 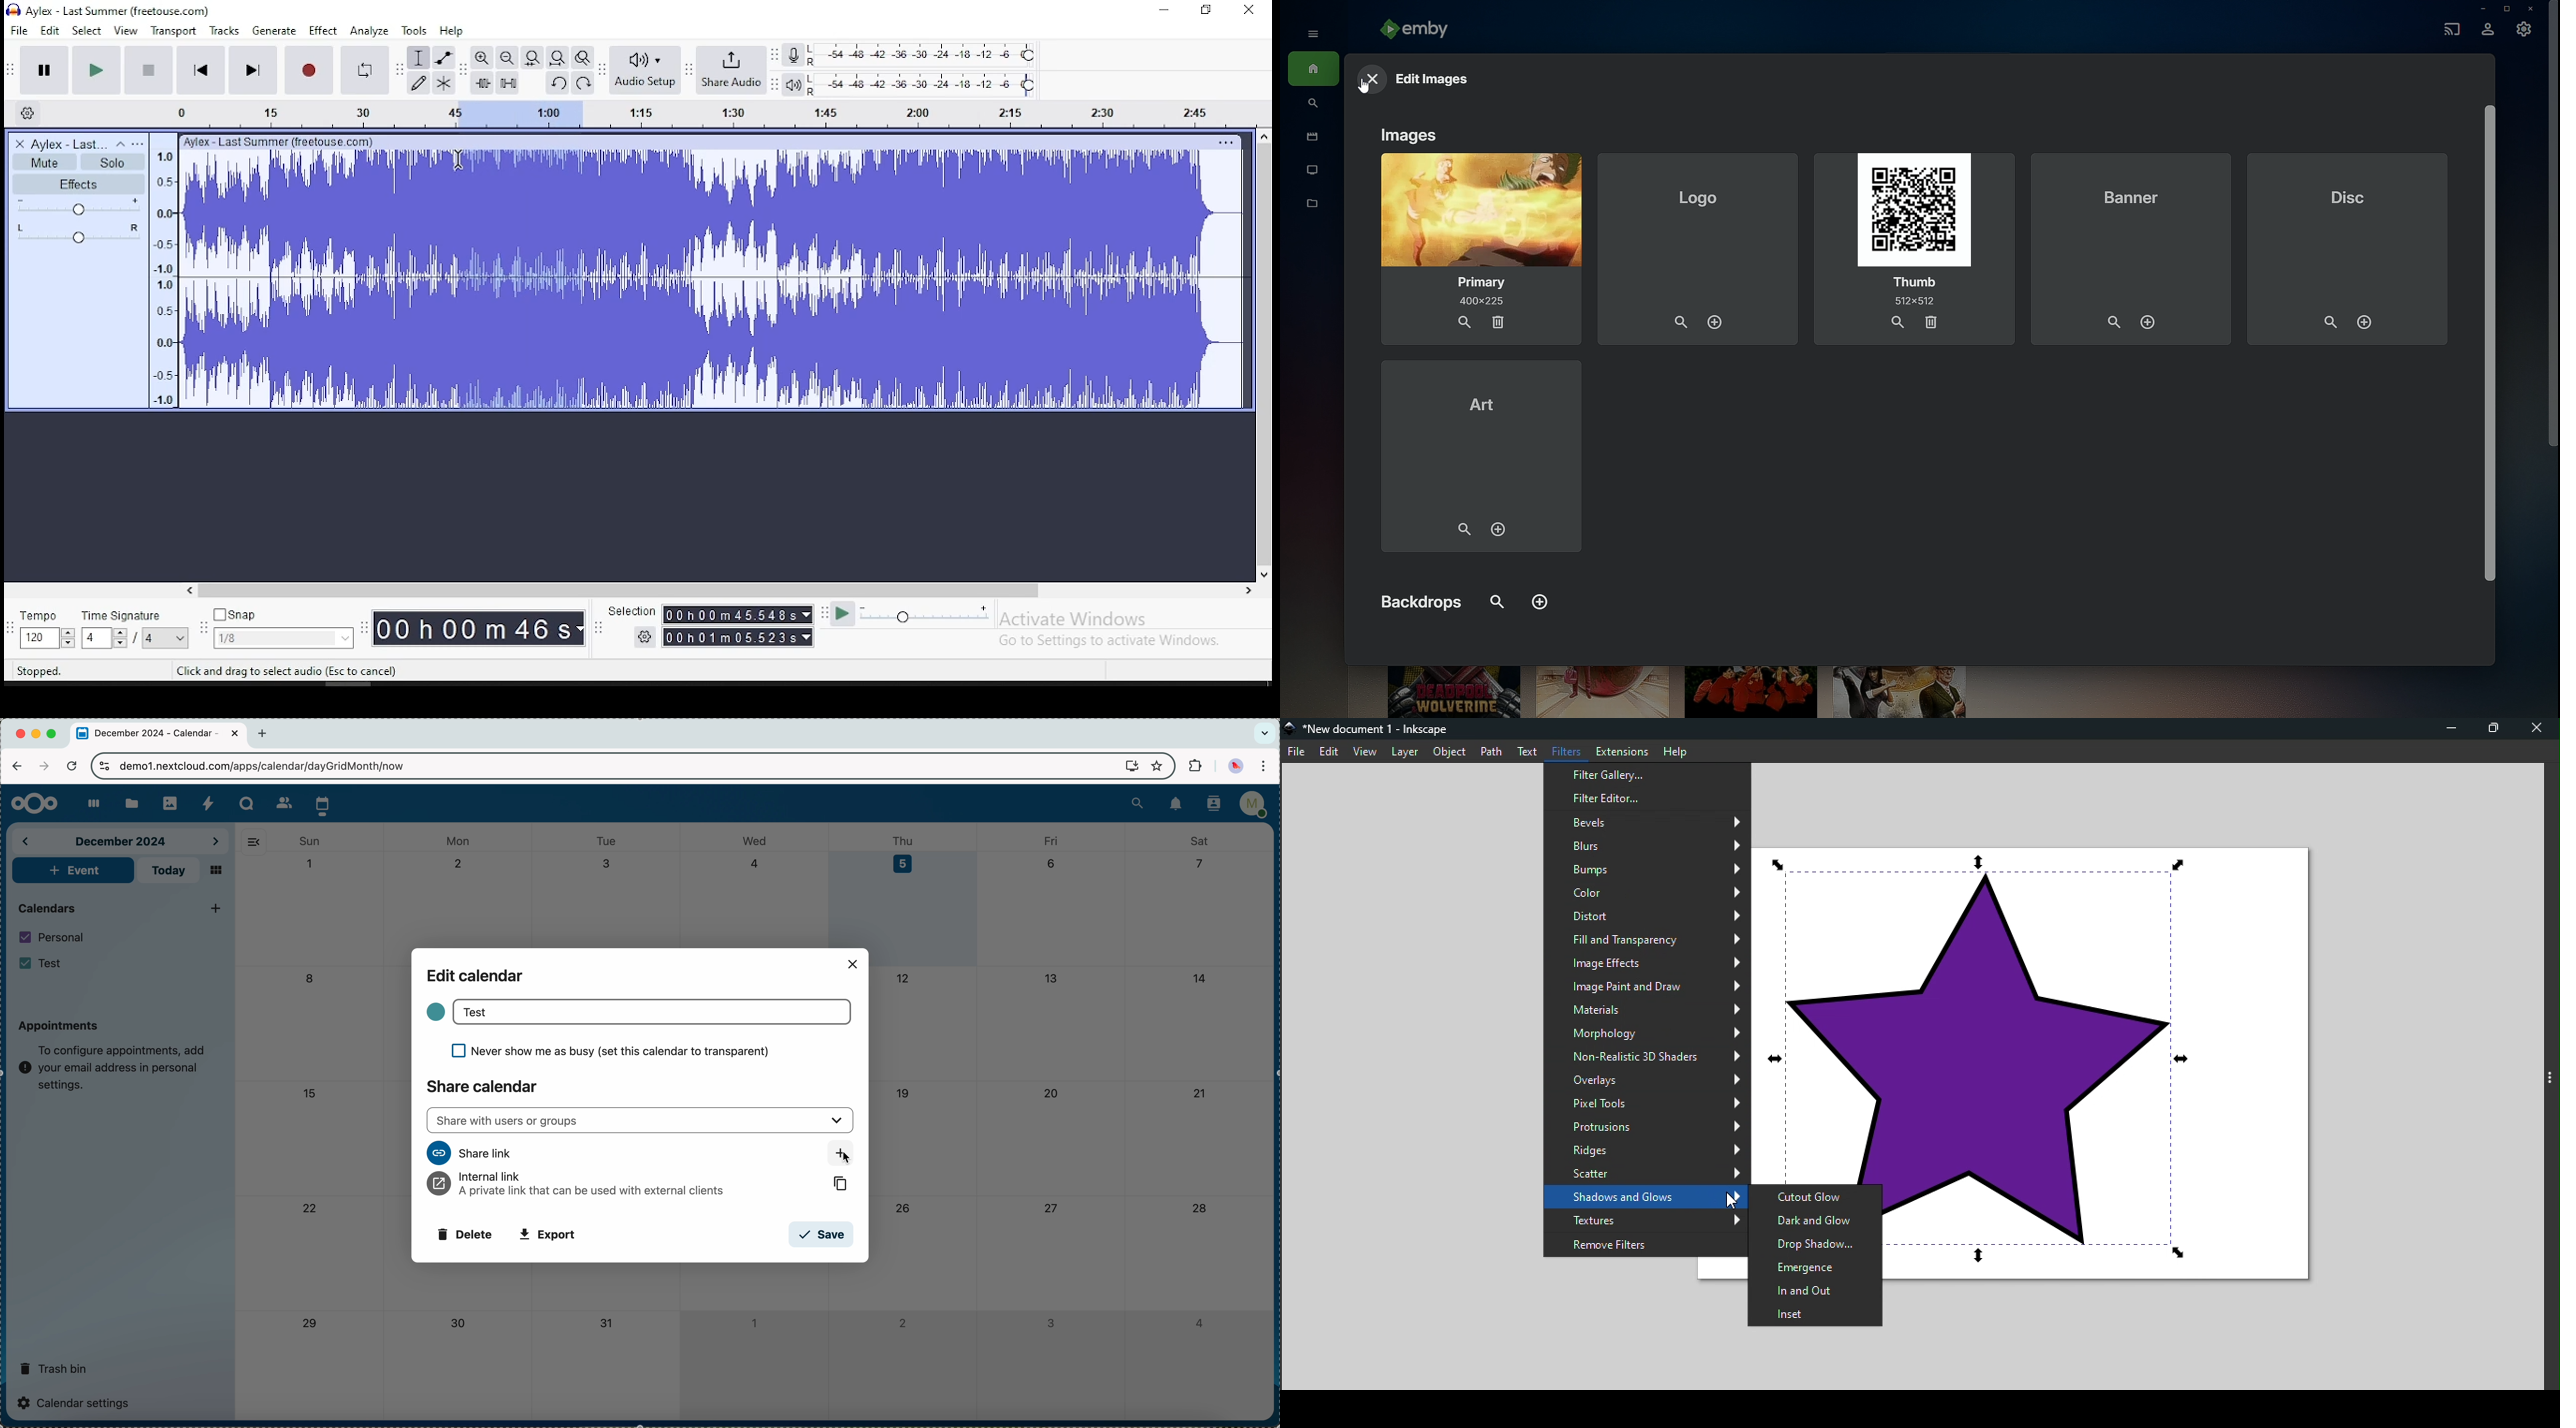 I want to click on Cursor, so click(x=1723, y=1198).